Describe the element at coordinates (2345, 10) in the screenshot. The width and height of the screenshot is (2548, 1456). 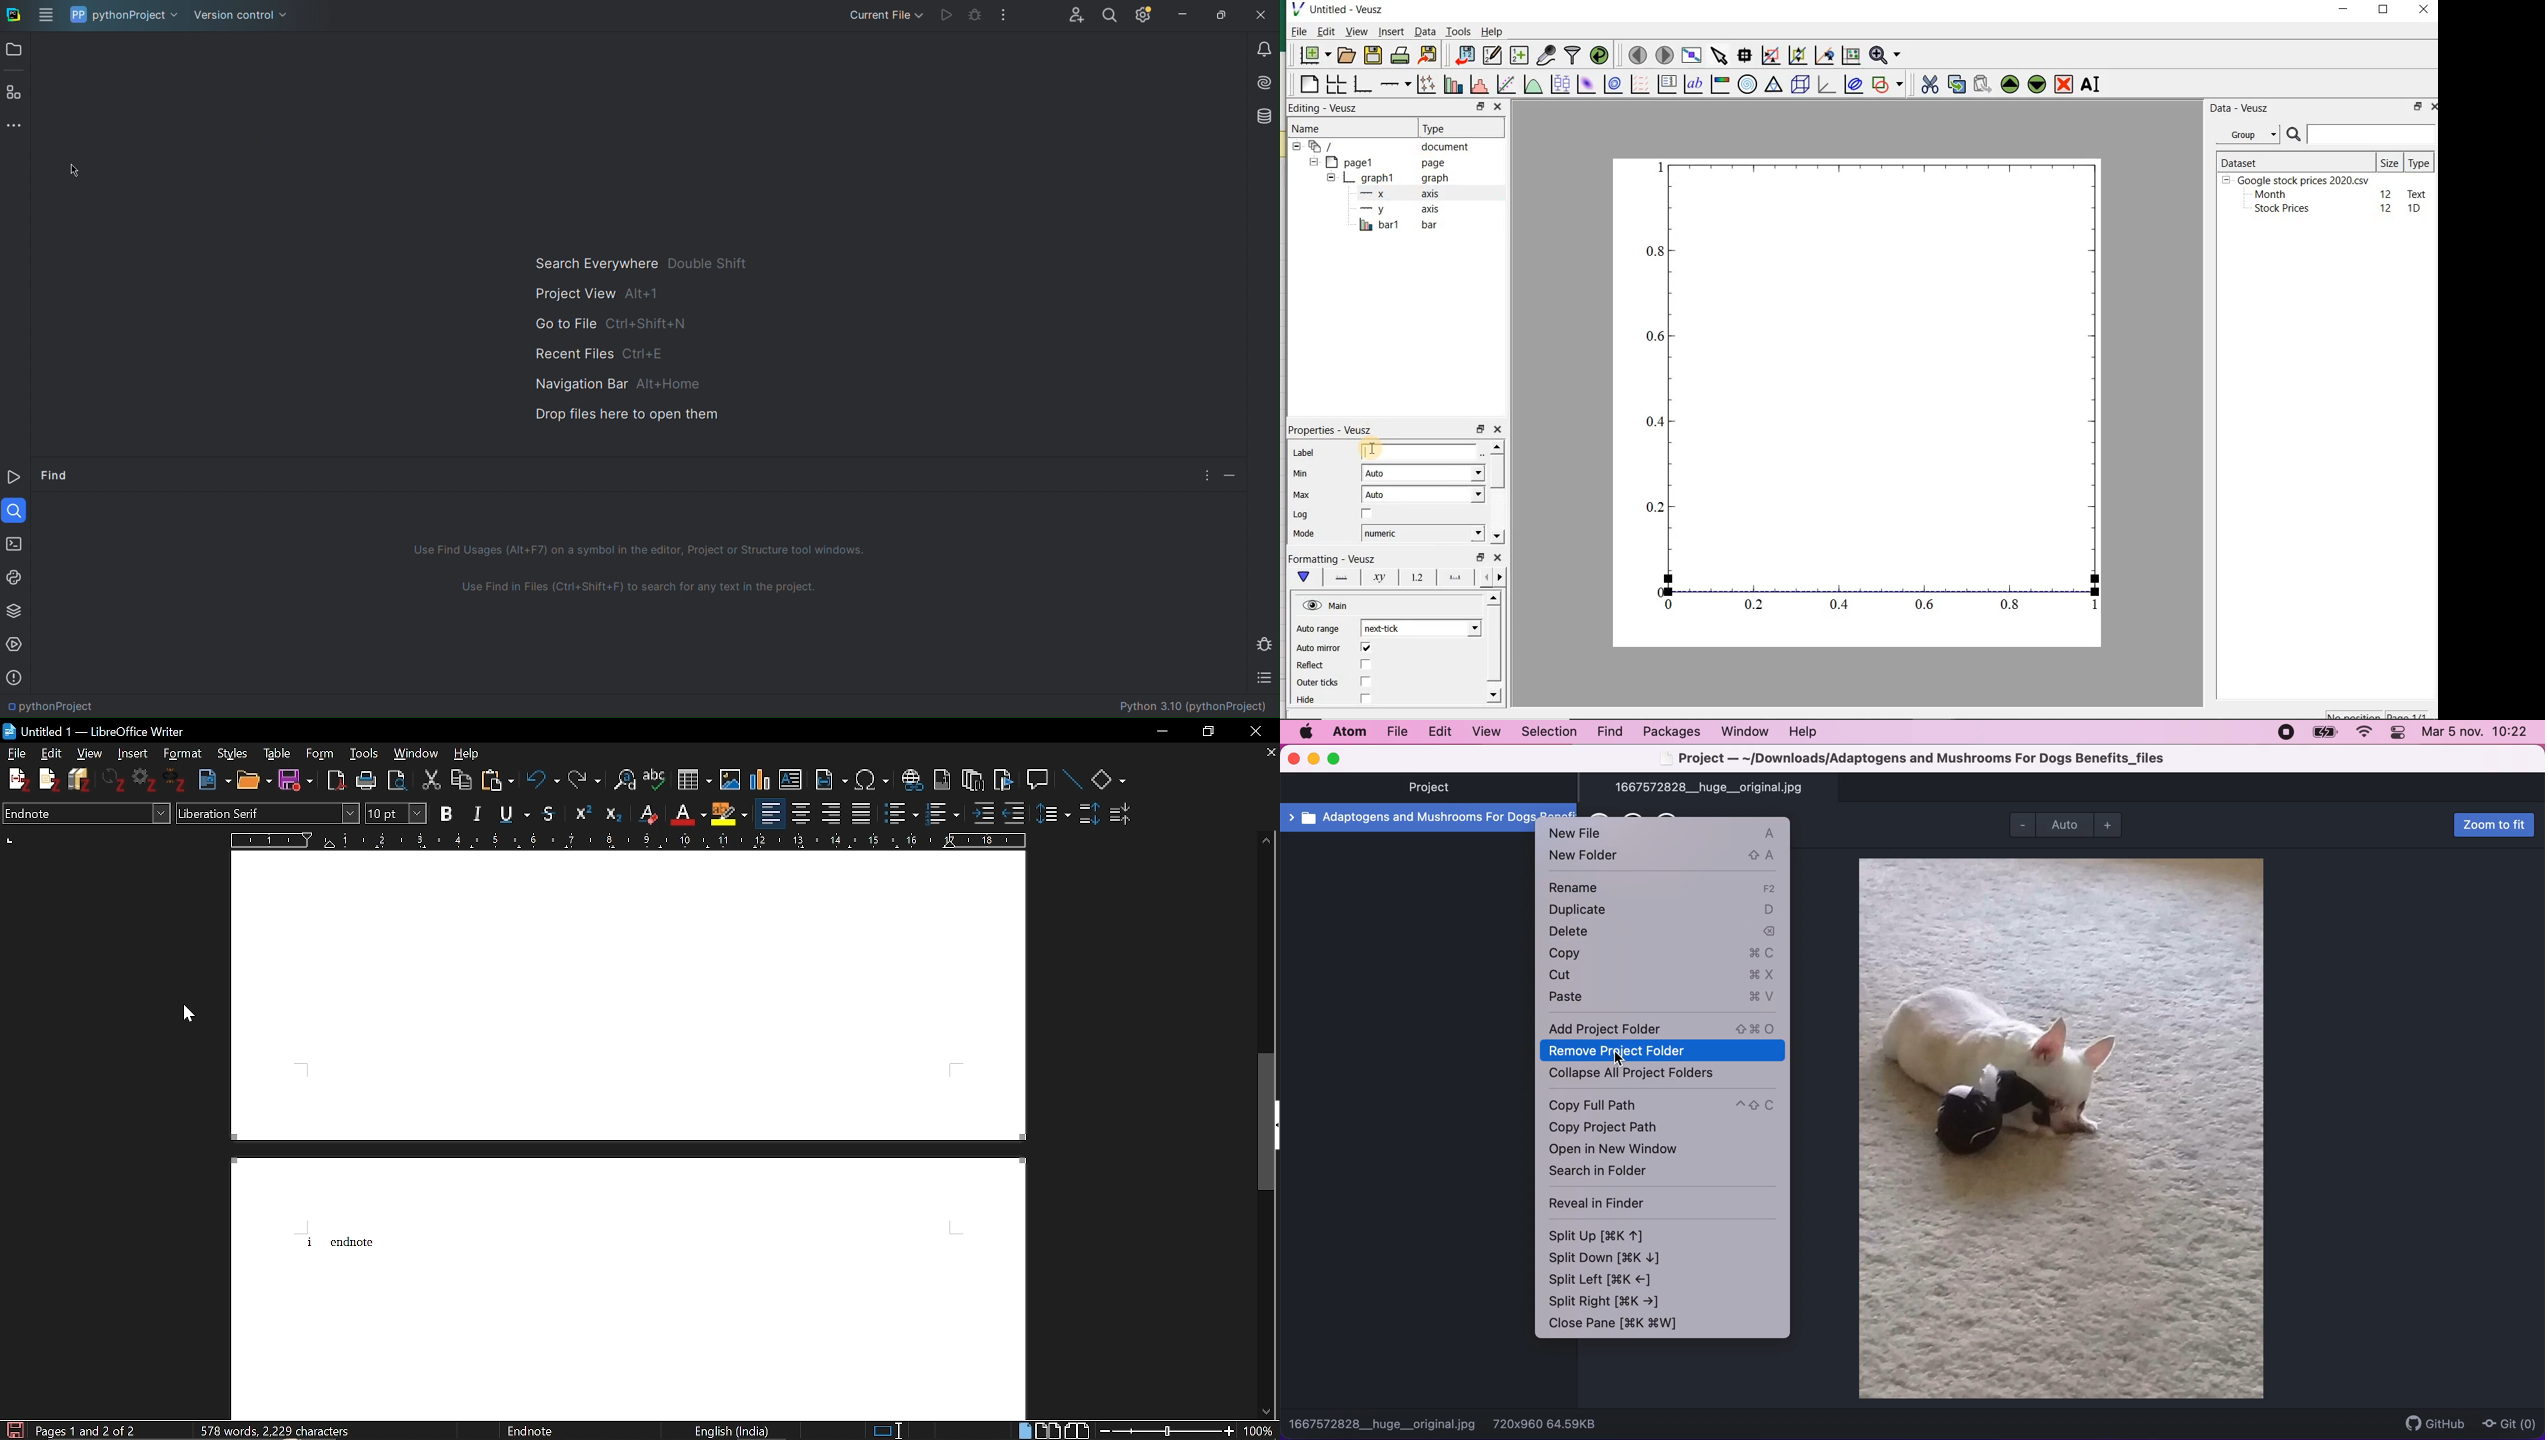
I see `minimize` at that location.